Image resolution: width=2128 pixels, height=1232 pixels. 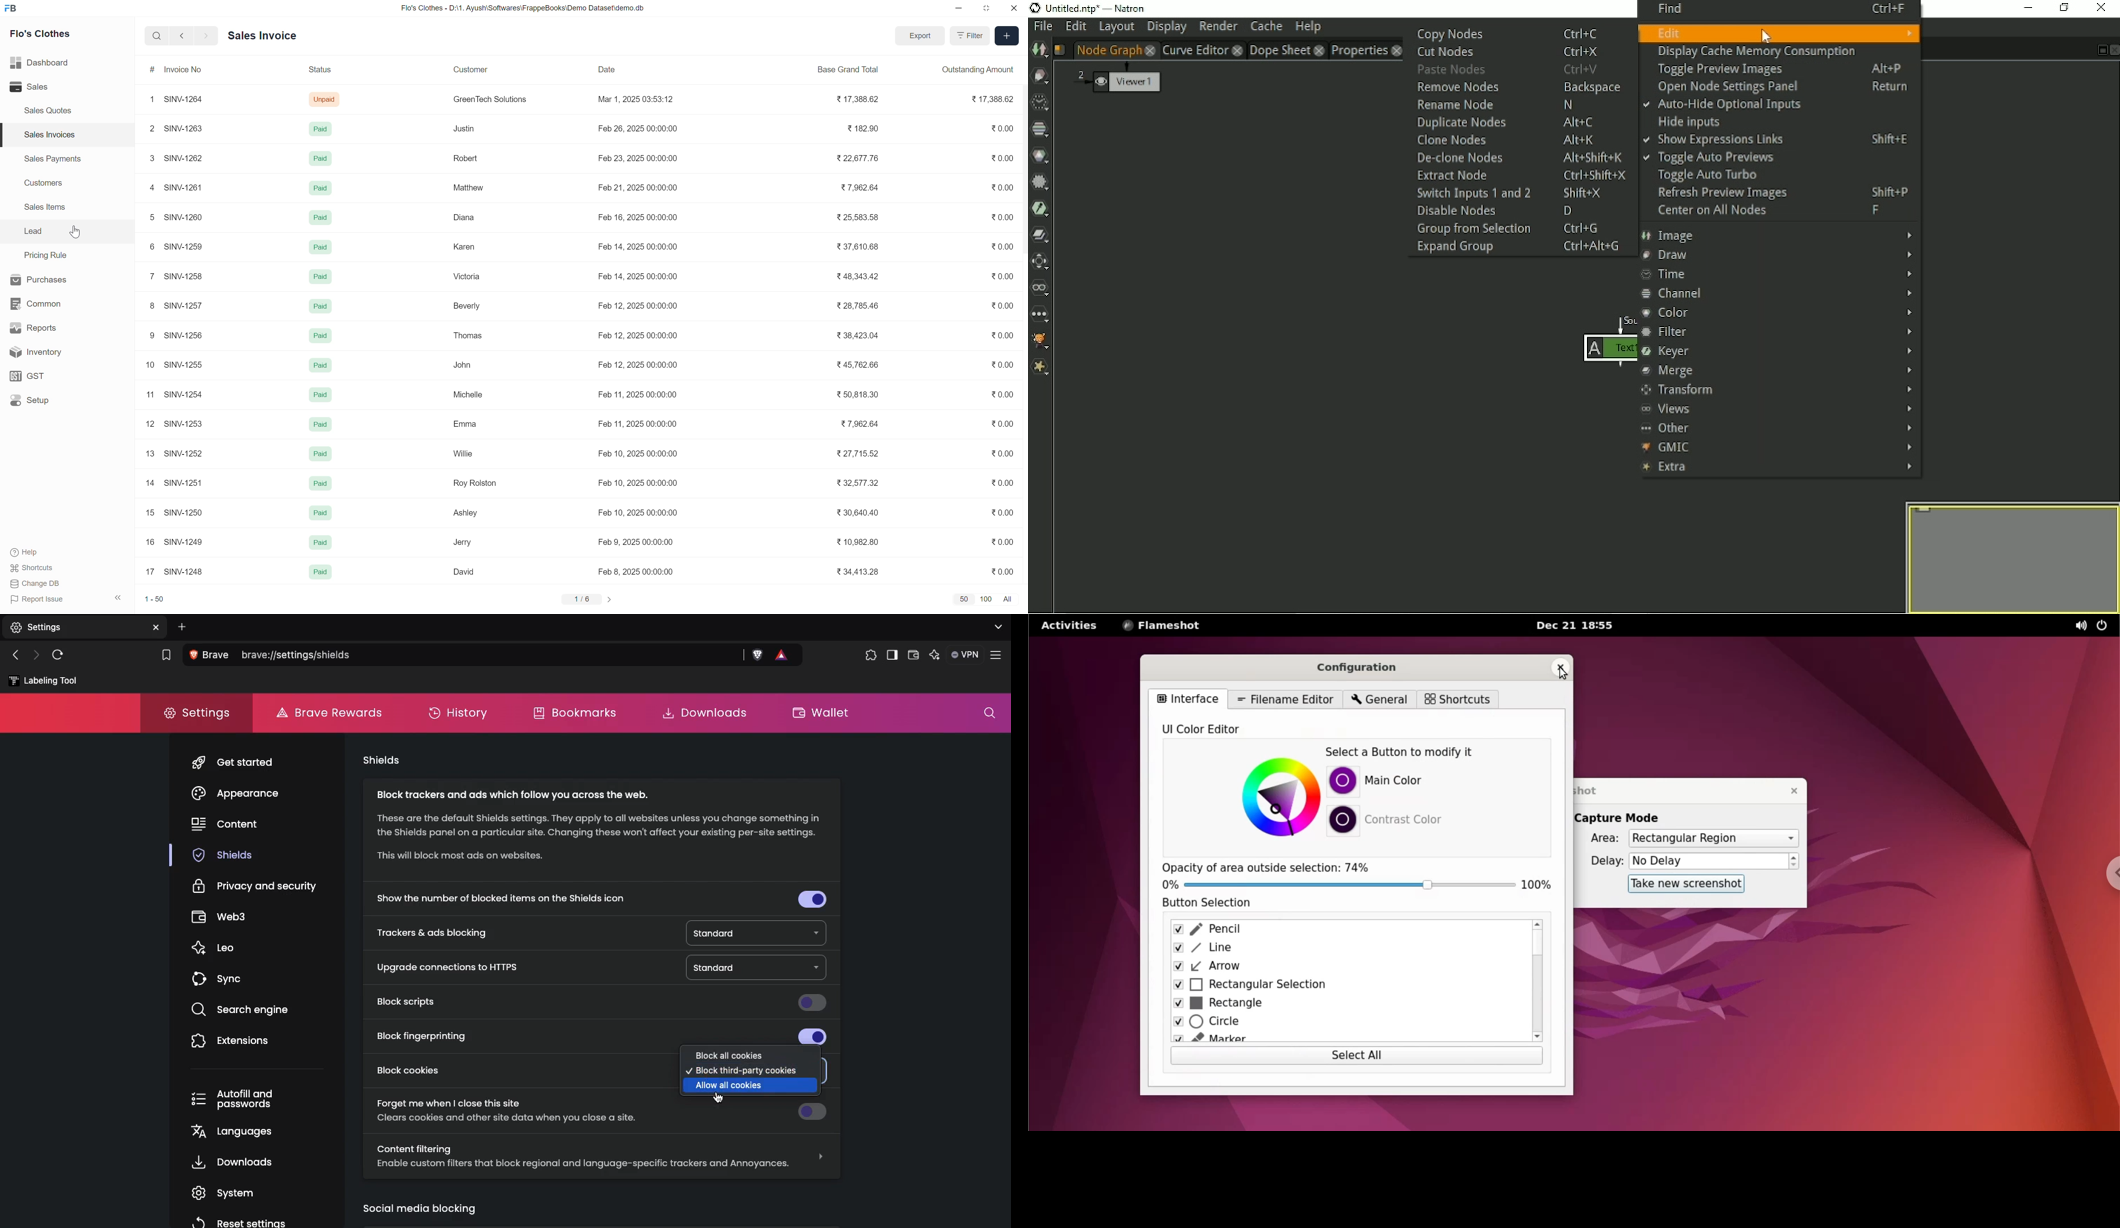 What do you see at coordinates (1002, 538) in the screenshot?
I see `0.00` at bounding box center [1002, 538].